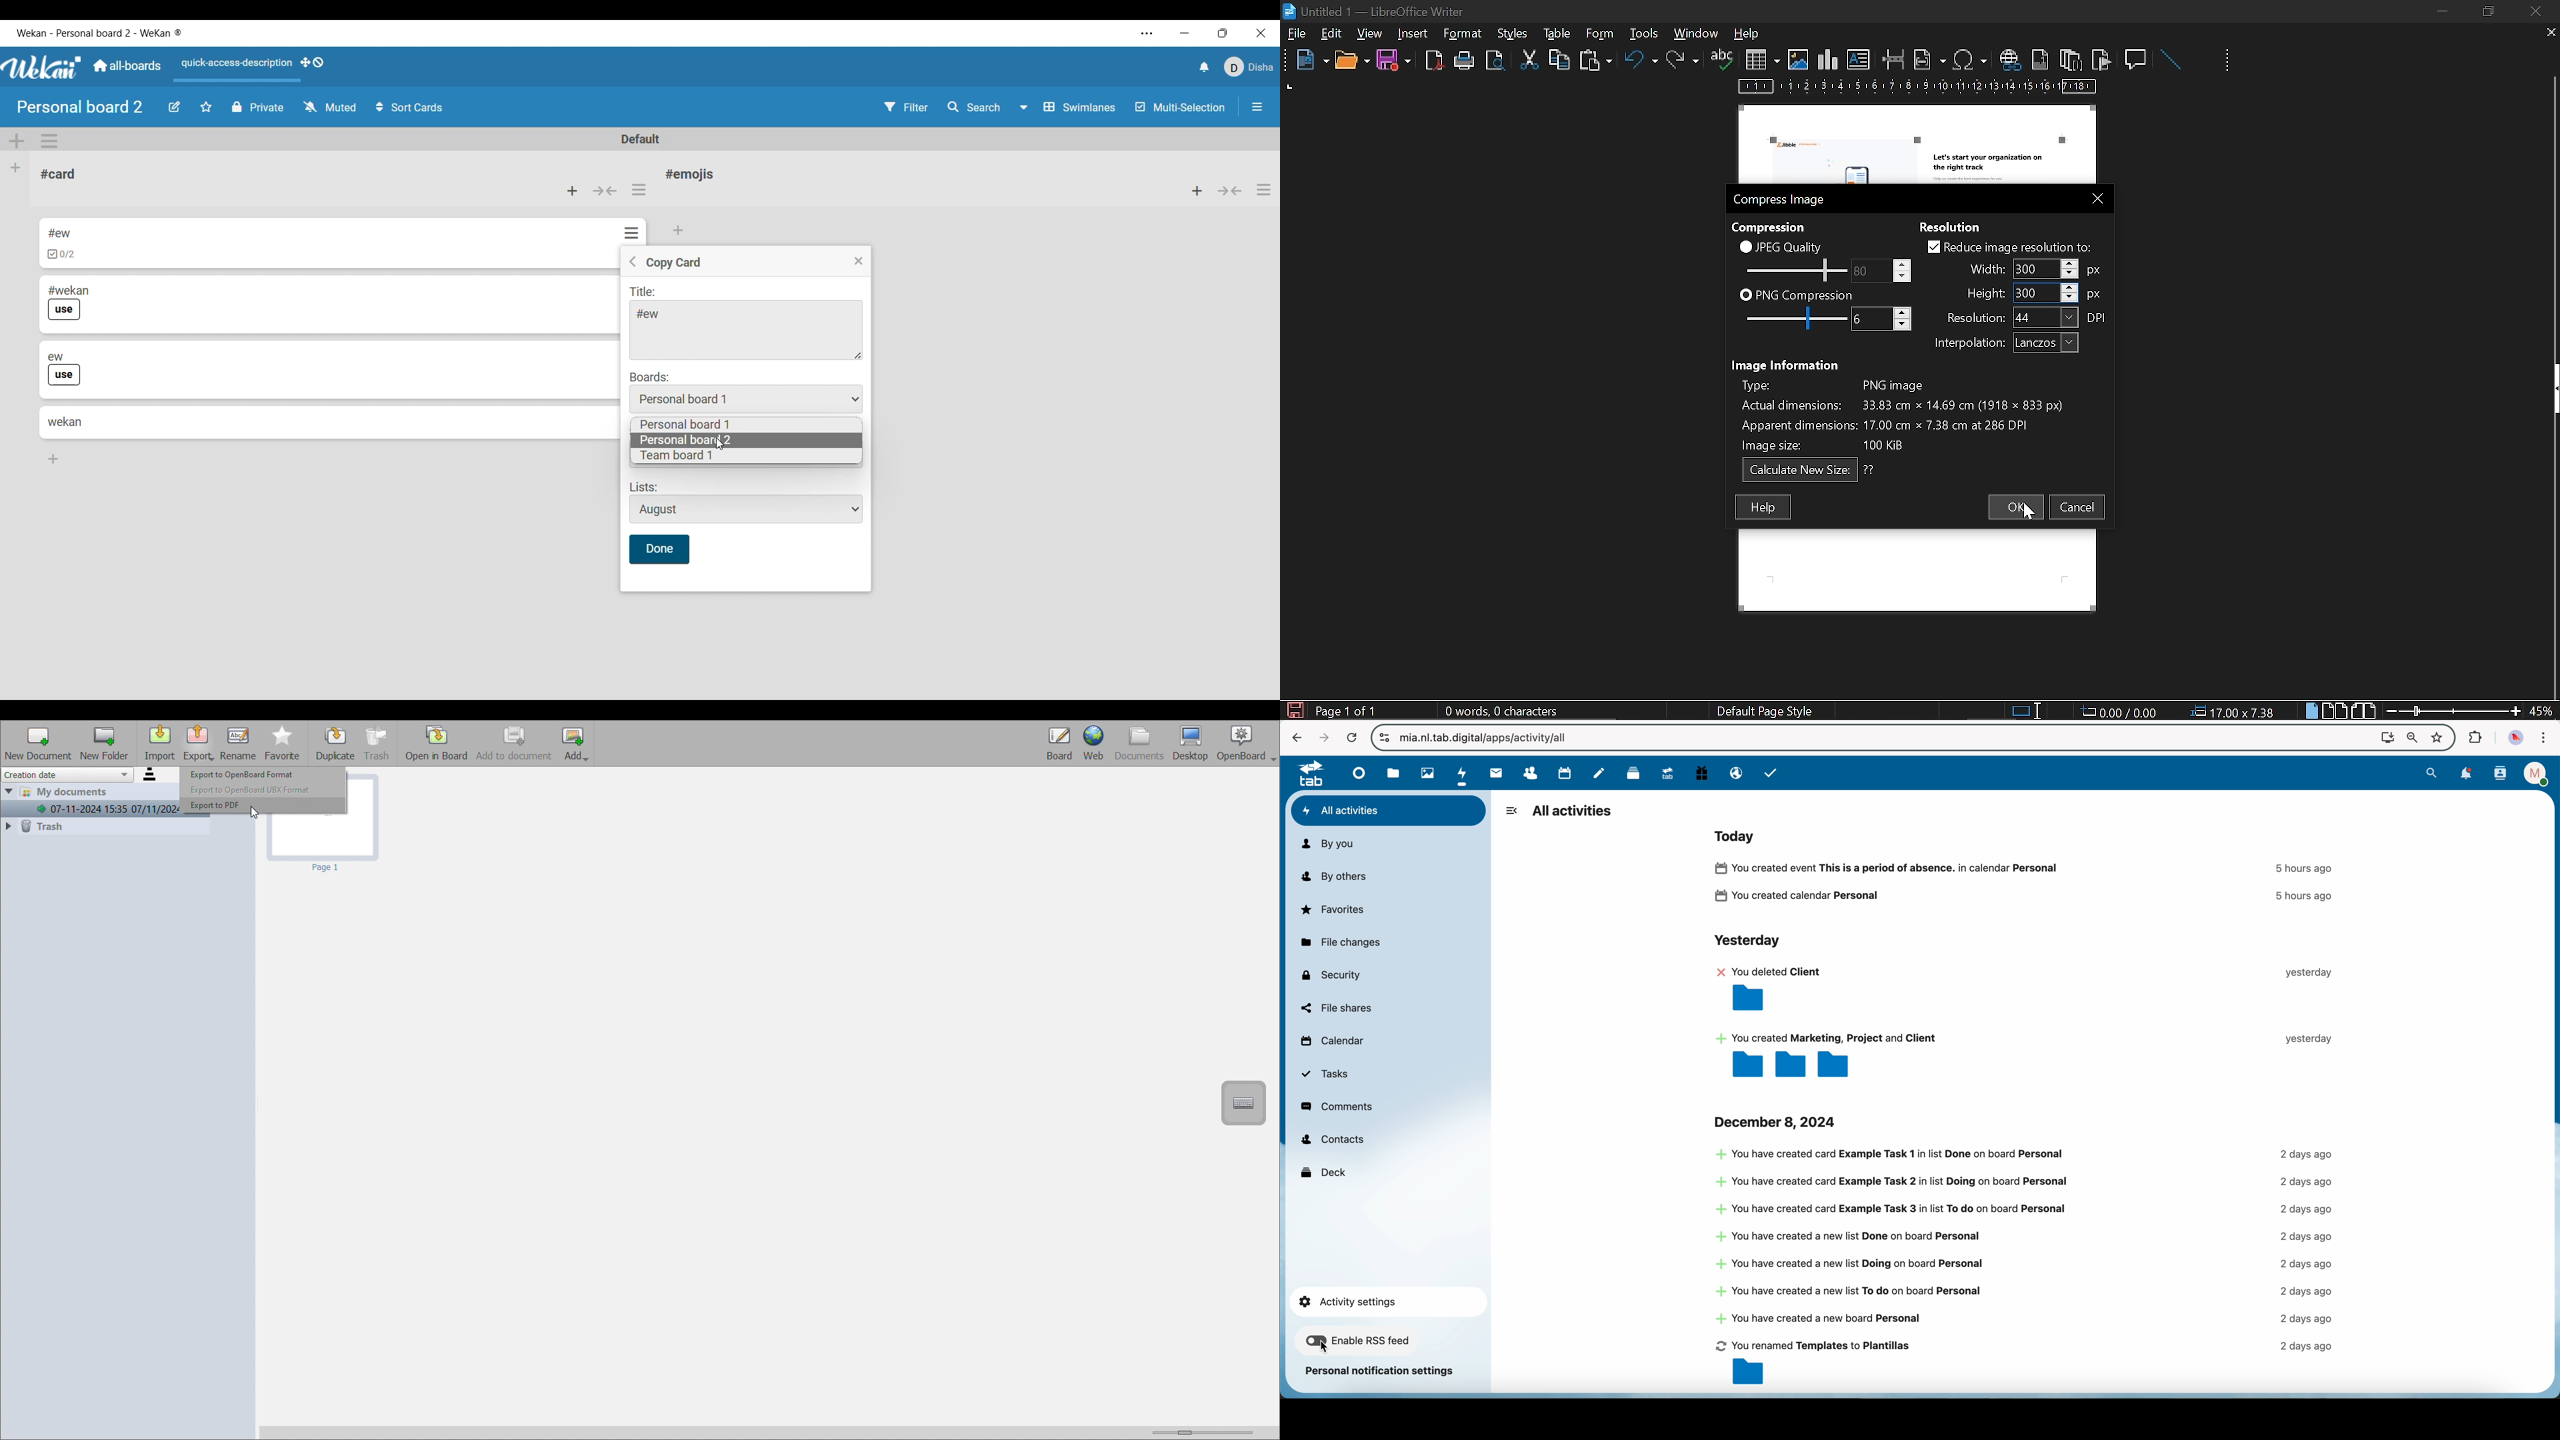 The height and width of the screenshot is (1456, 2576). I want to click on Add item to top of list, so click(1197, 191).